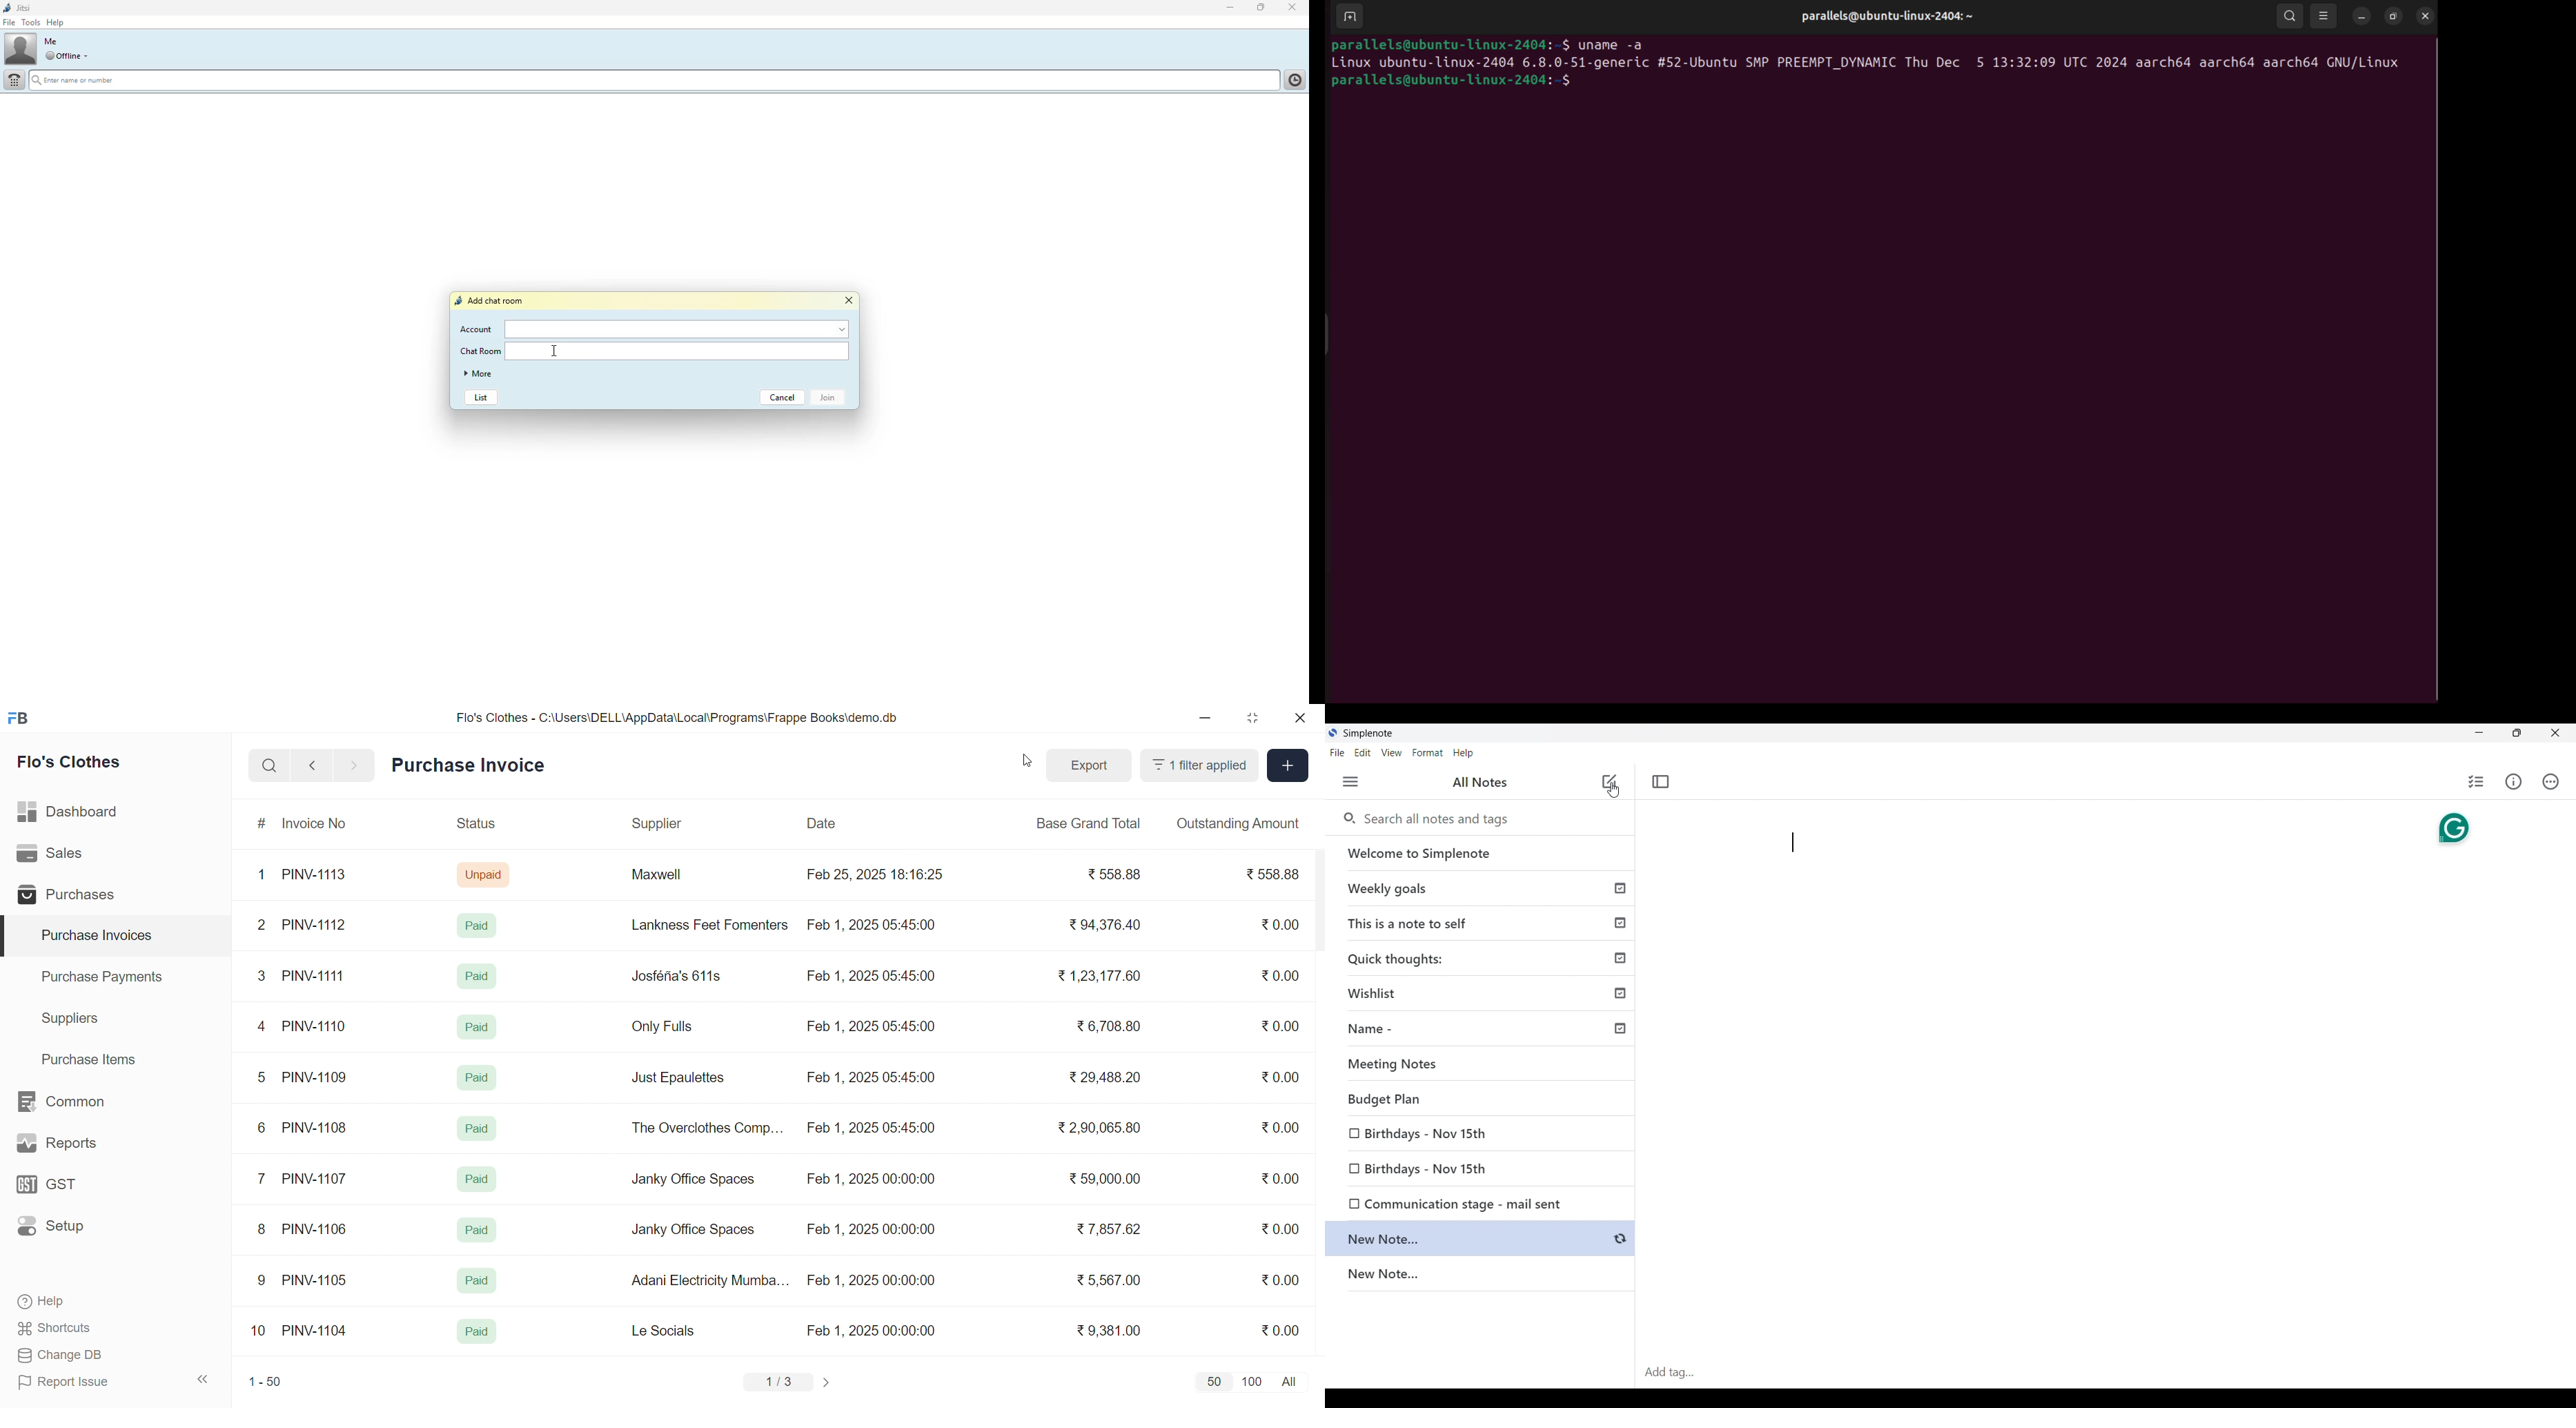 This screenshot has height=1428, width=2576. What do you see at coordinates (262, 1231) in the screenshot?
I see `8` at bounding box center [262, 1231].